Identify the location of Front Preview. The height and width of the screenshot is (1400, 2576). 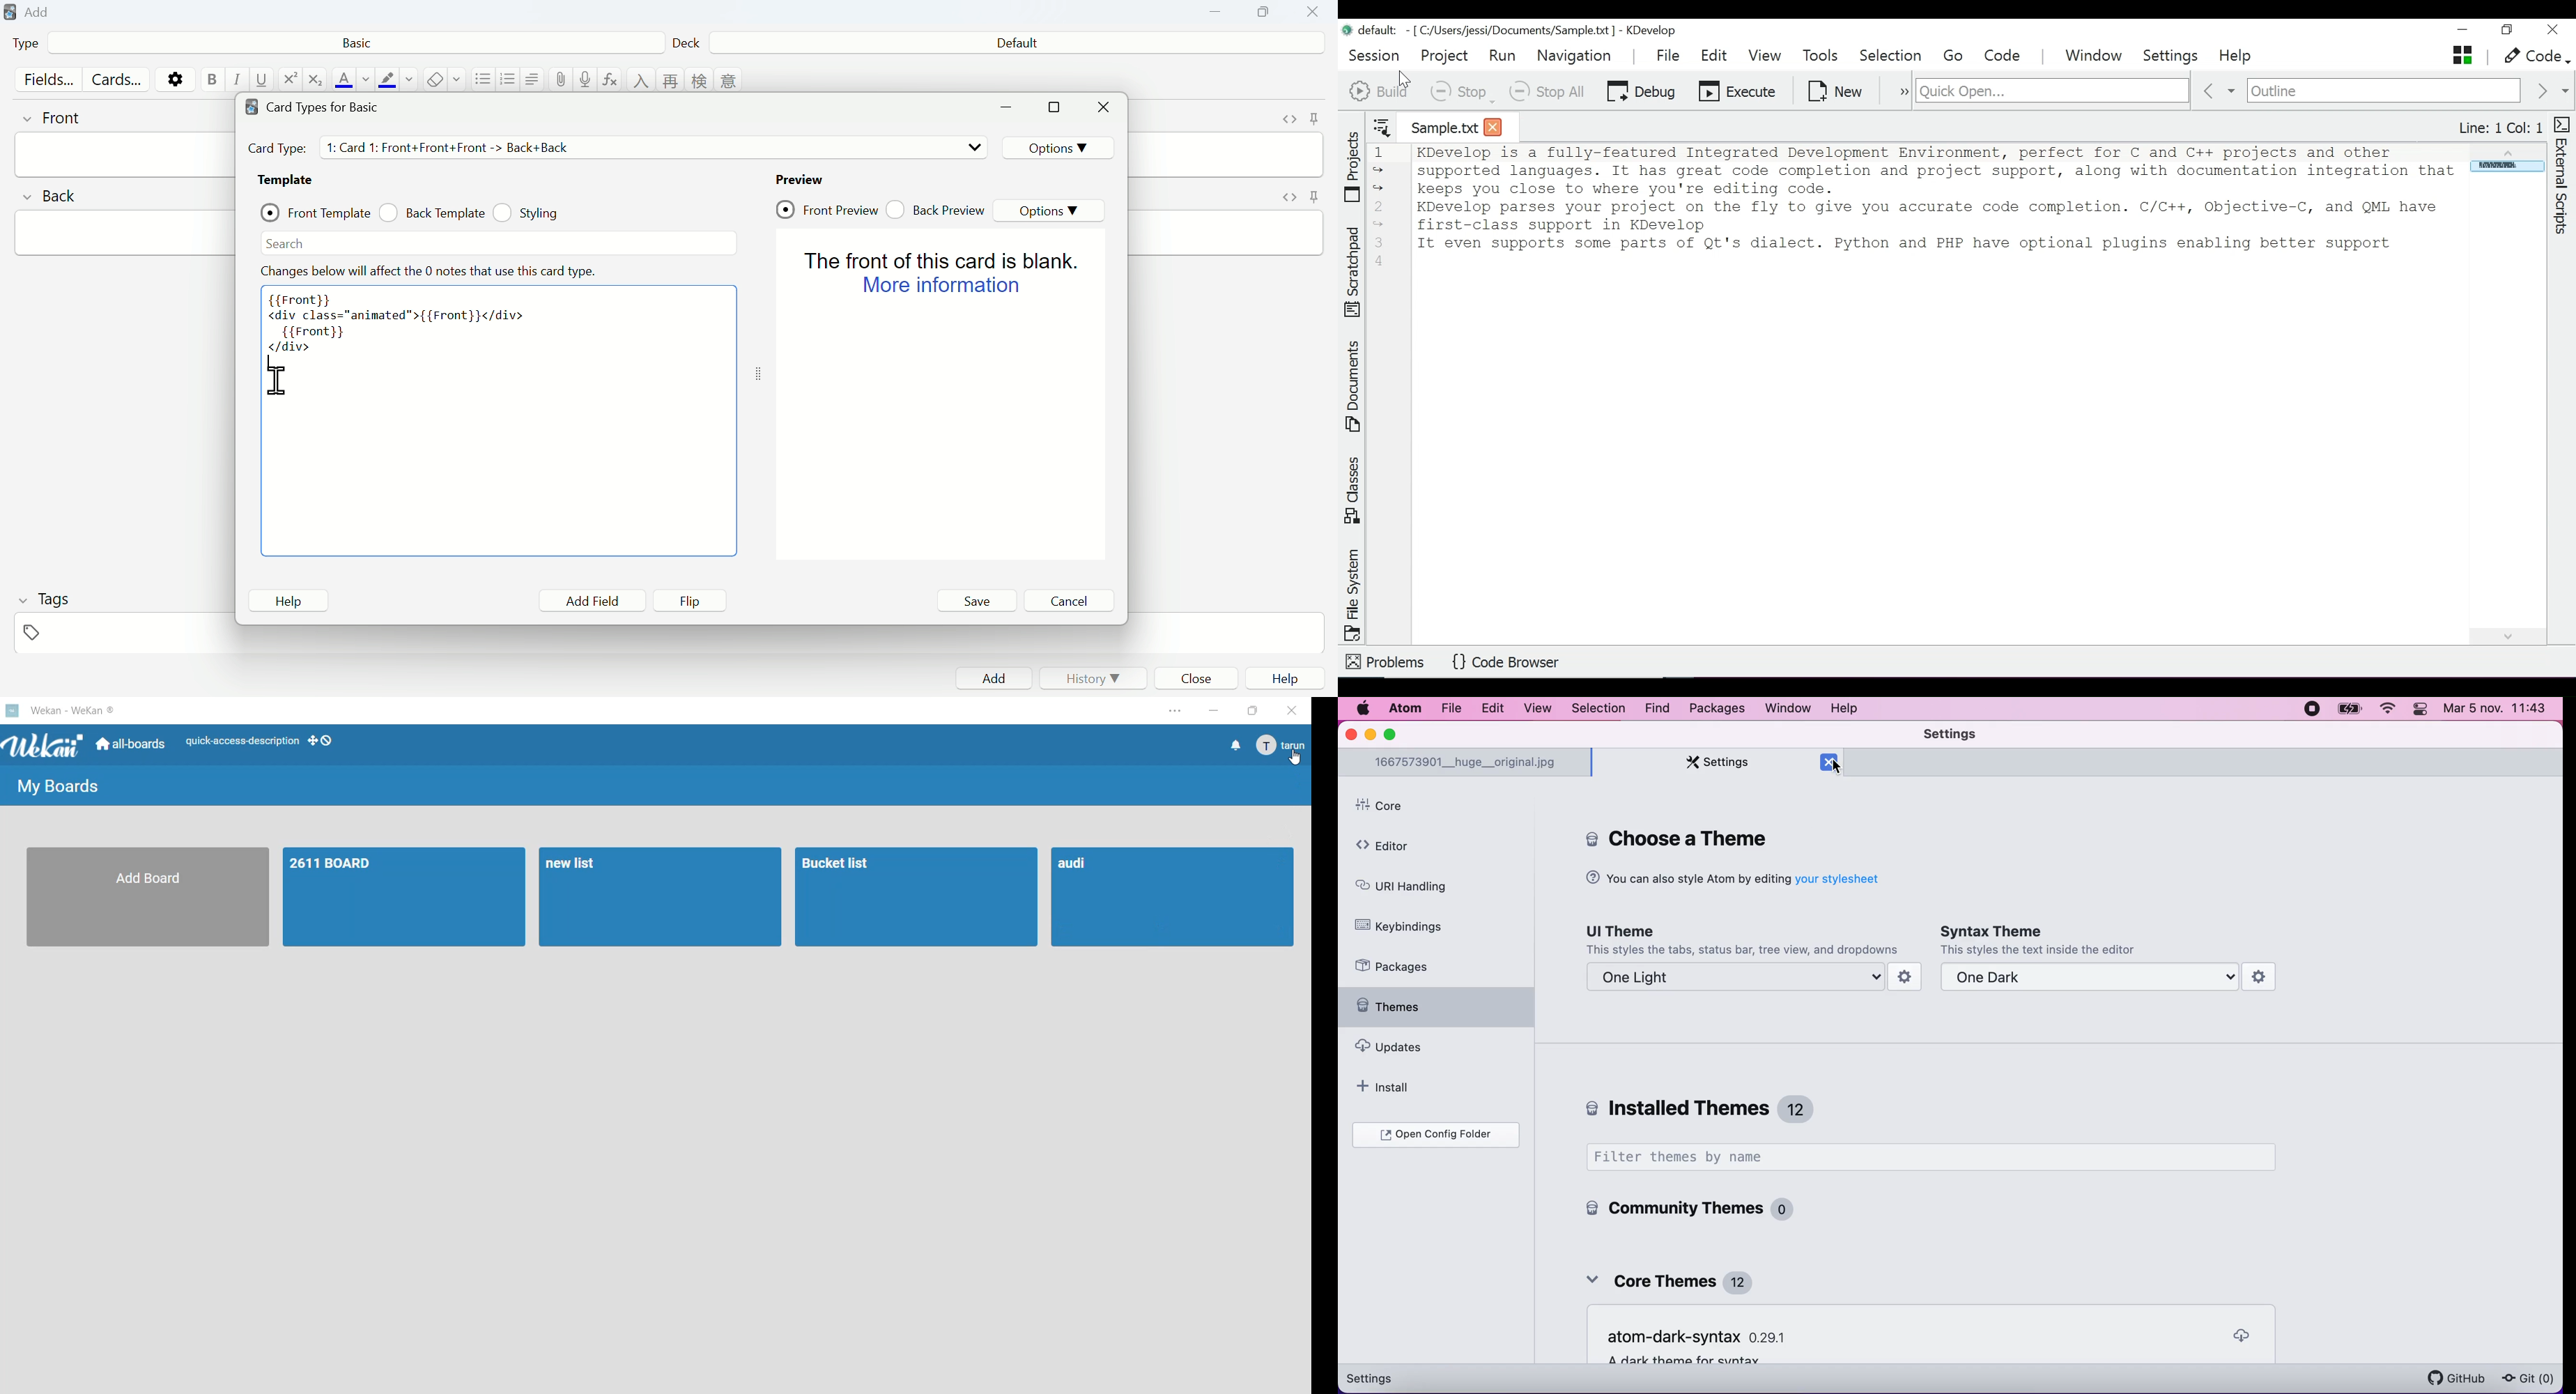
(827, 210).